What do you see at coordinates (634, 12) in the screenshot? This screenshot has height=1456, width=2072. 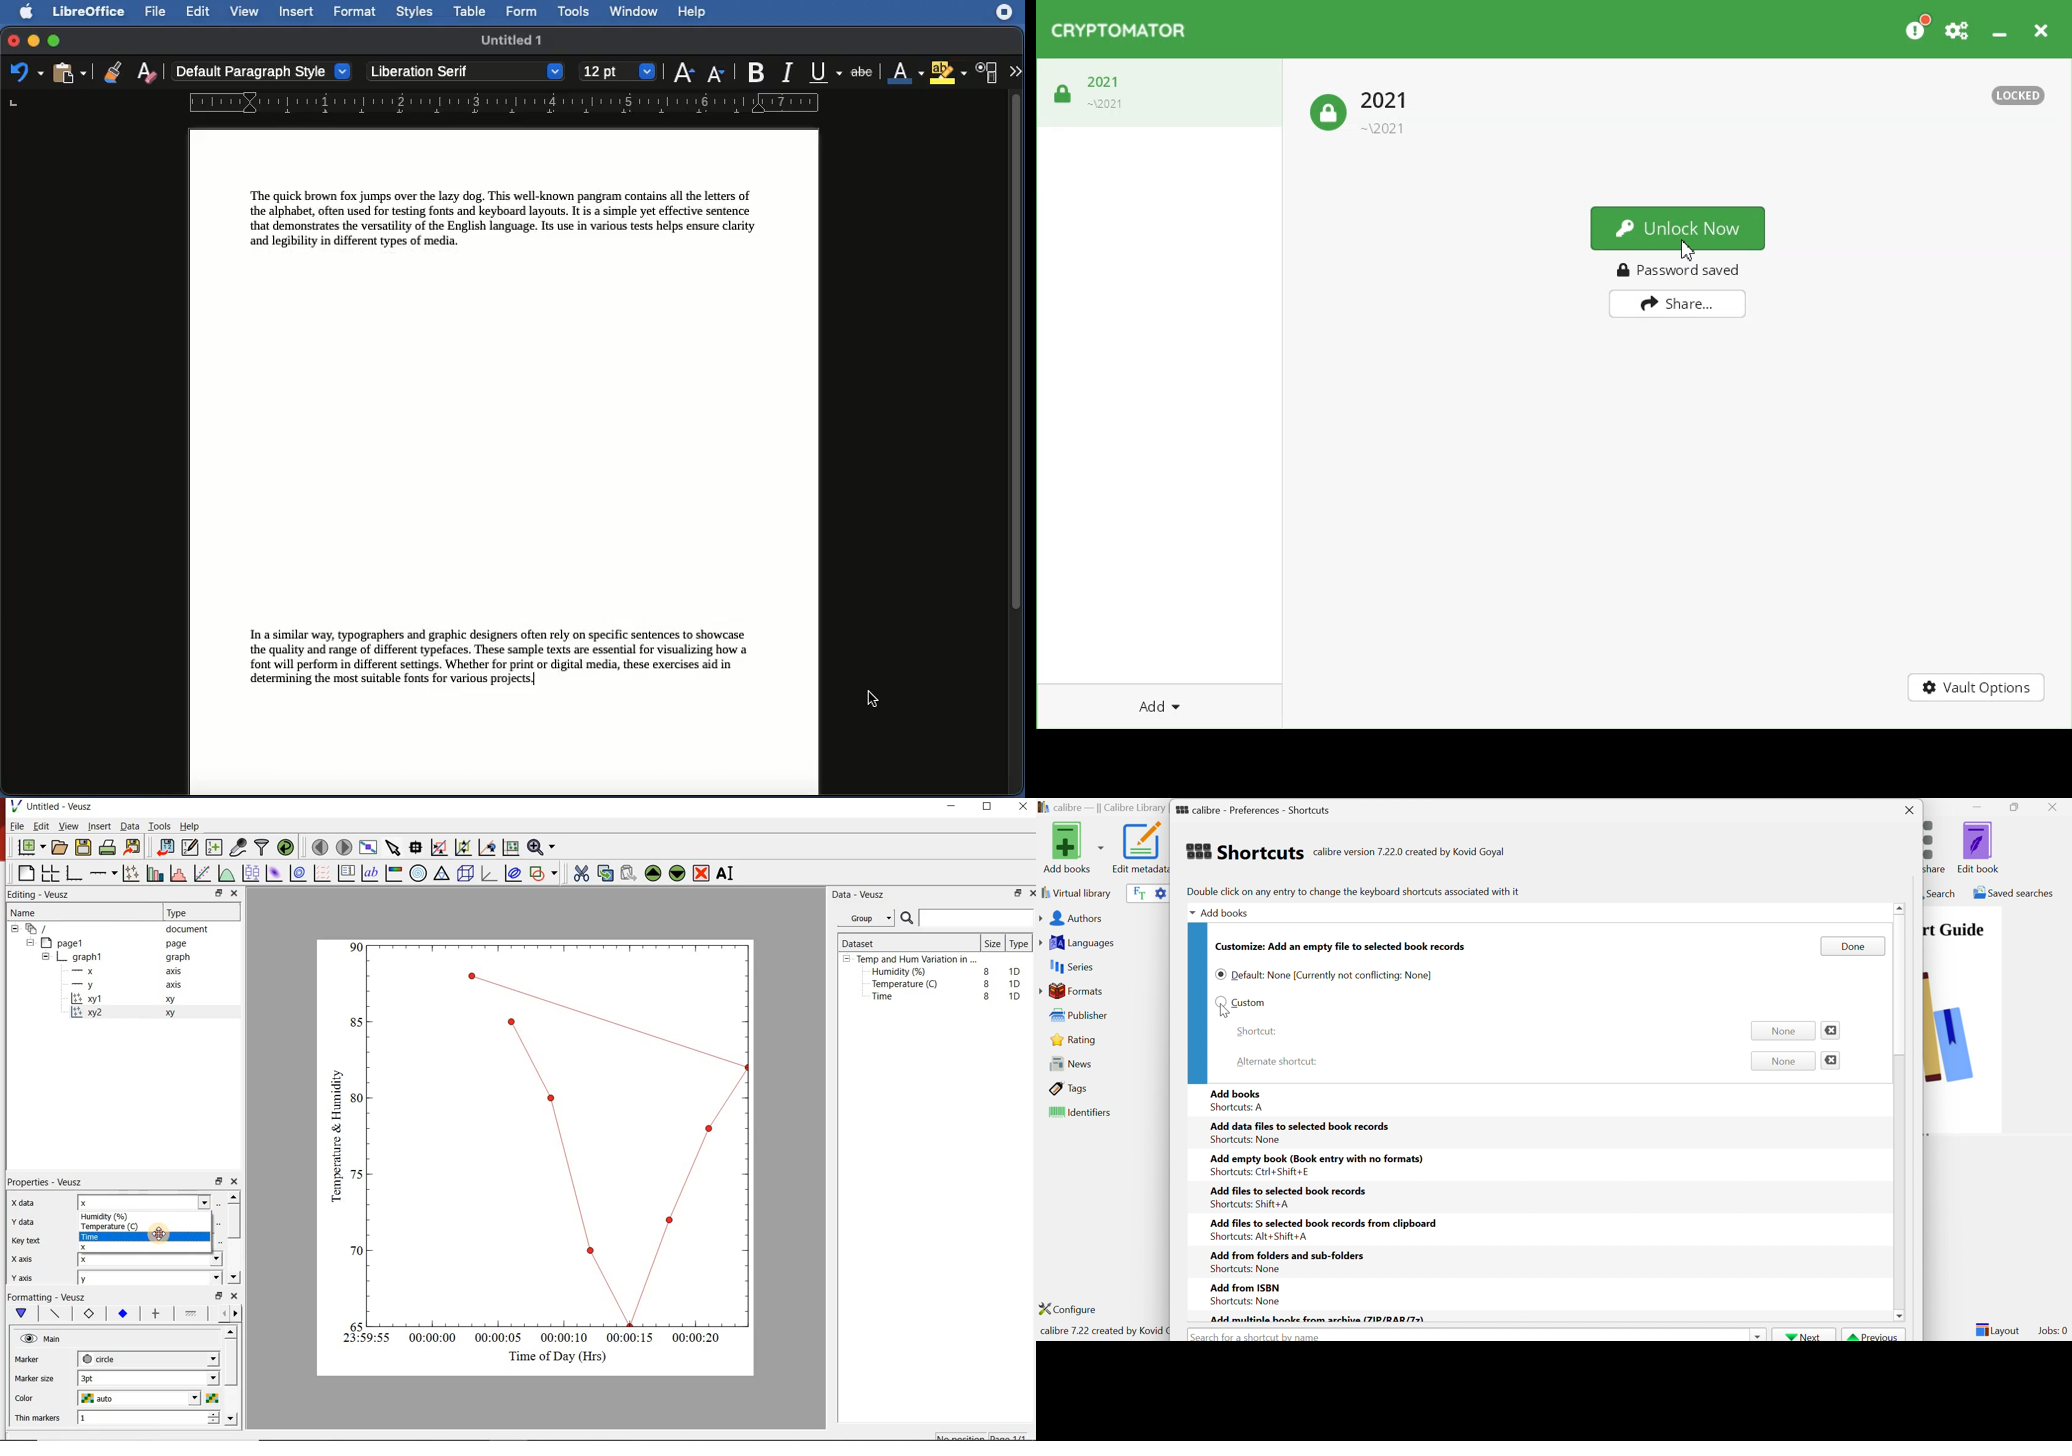 I see `Window` at bounding box center [634, 12].